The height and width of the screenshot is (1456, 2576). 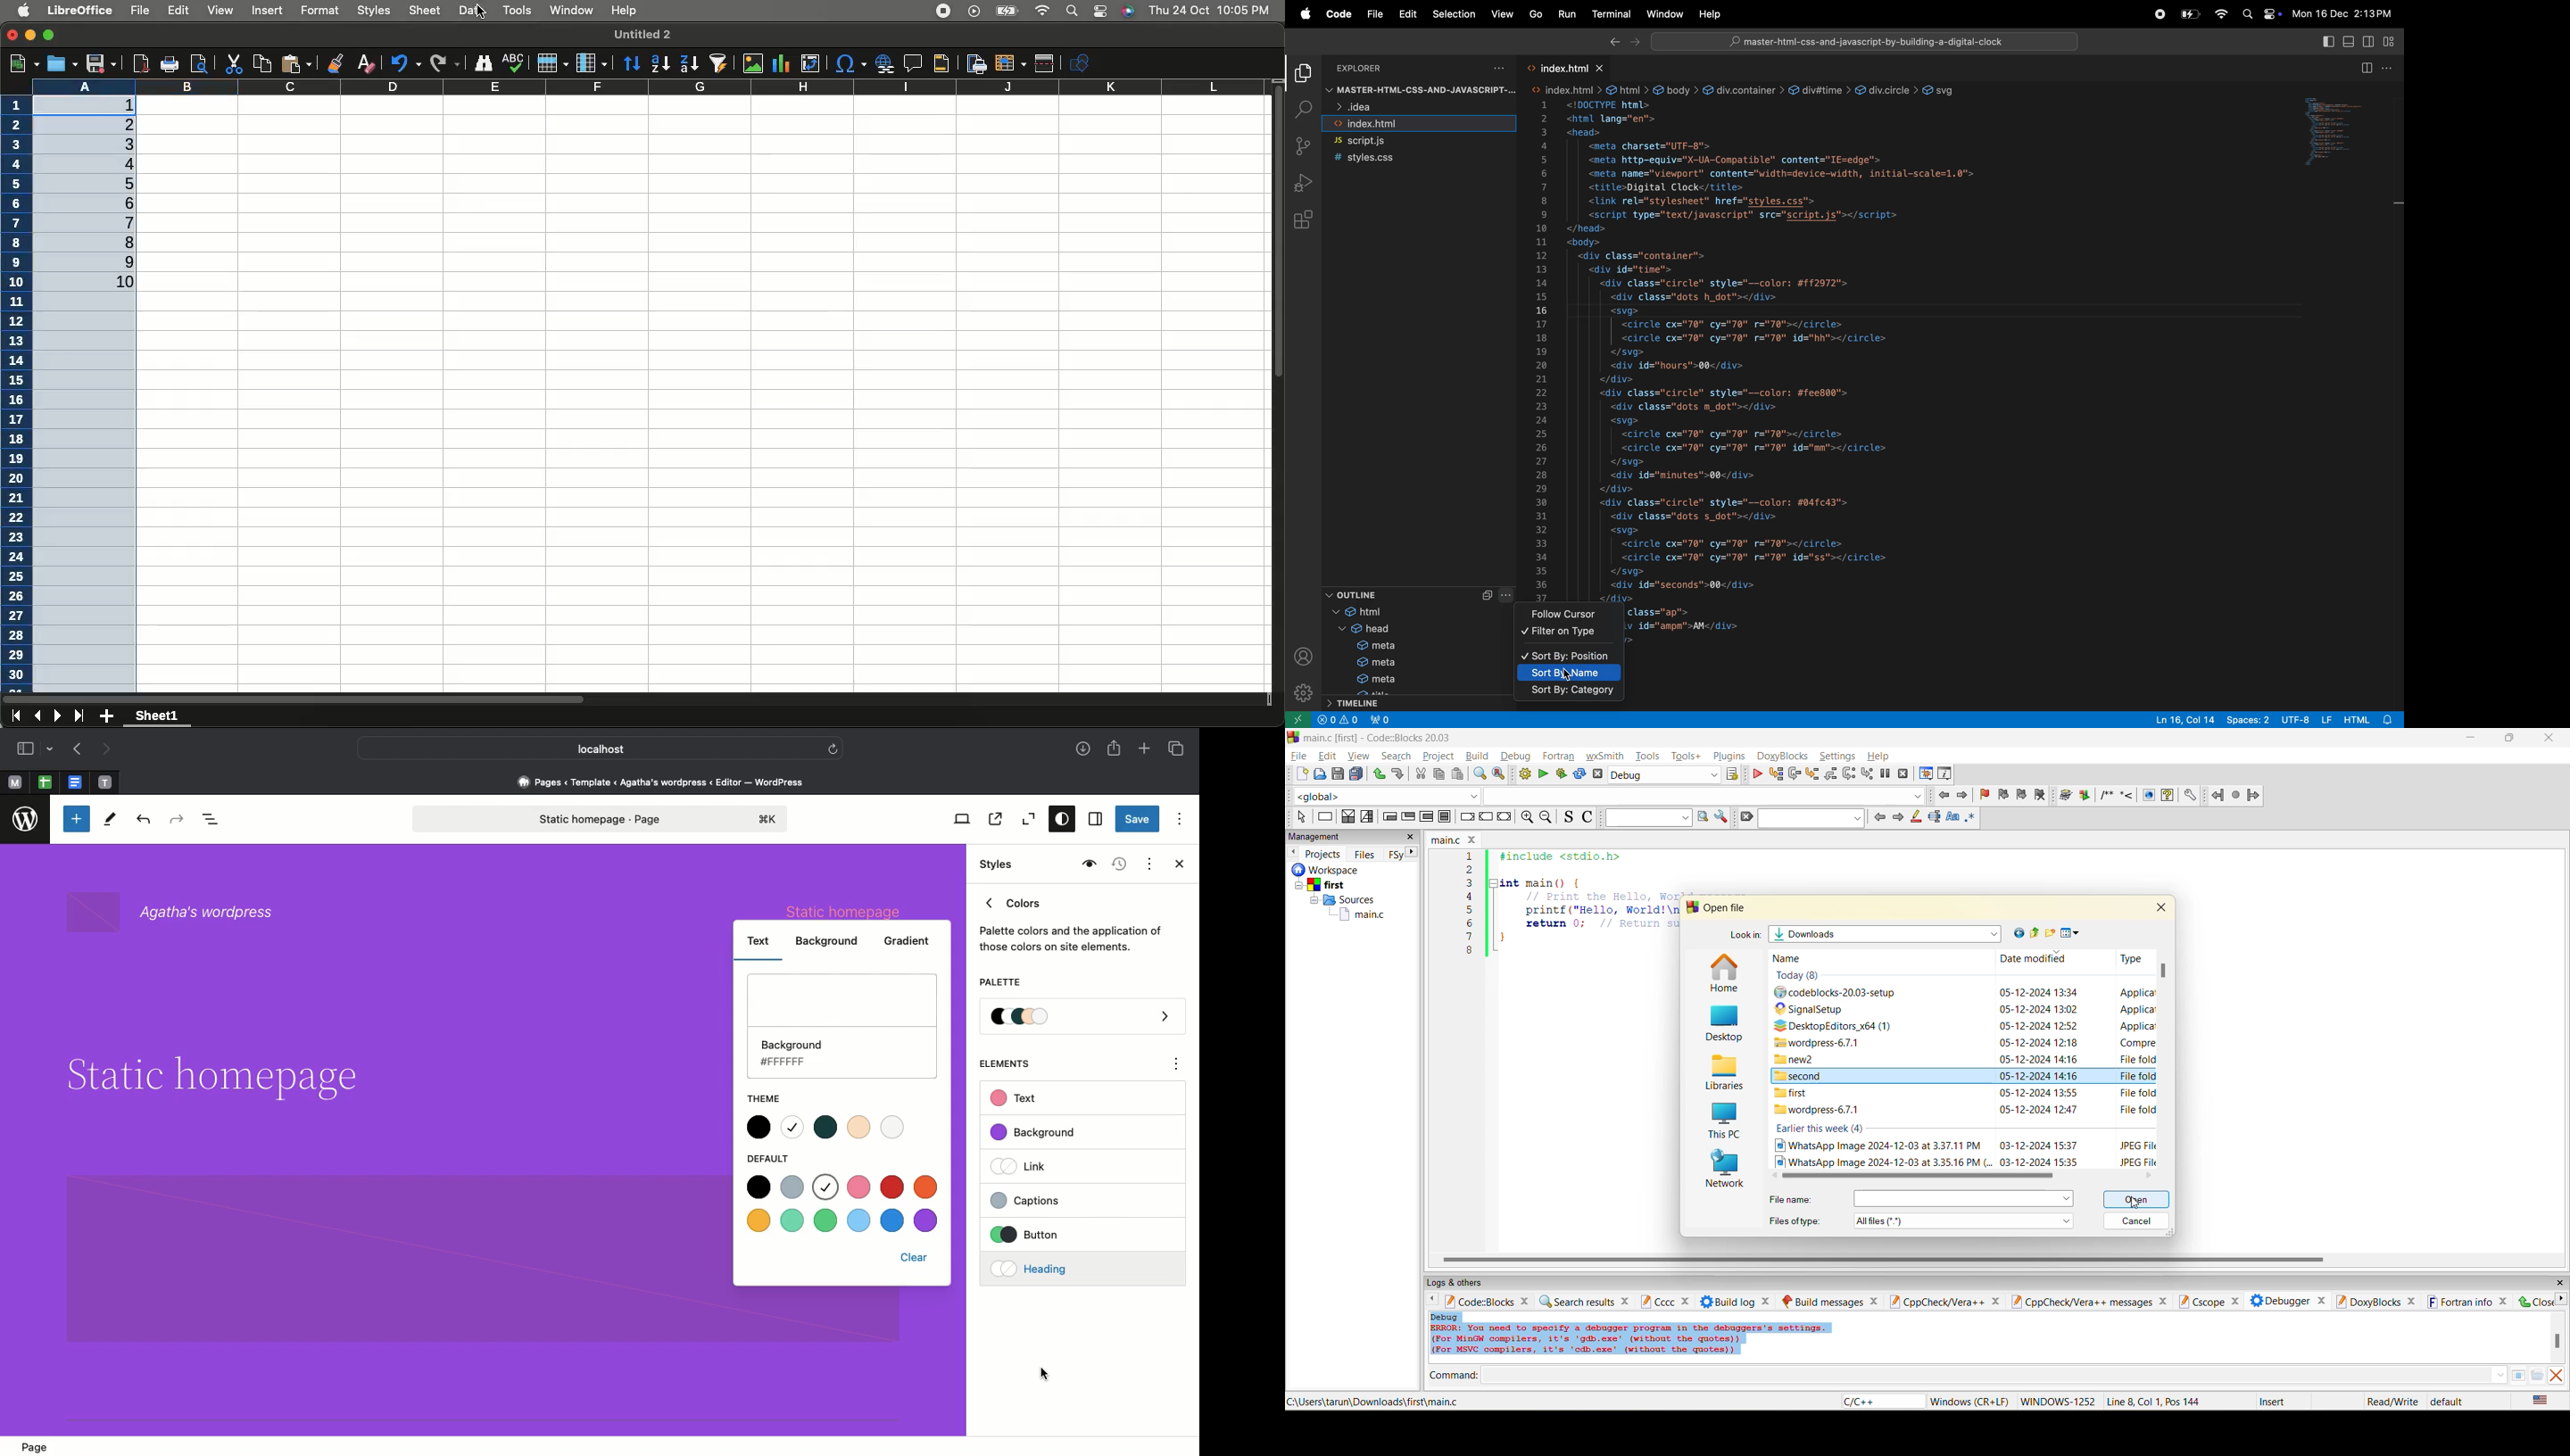 I want to click on Mon 16 Dec 2:13 PM, so click(x=2345, y=12).